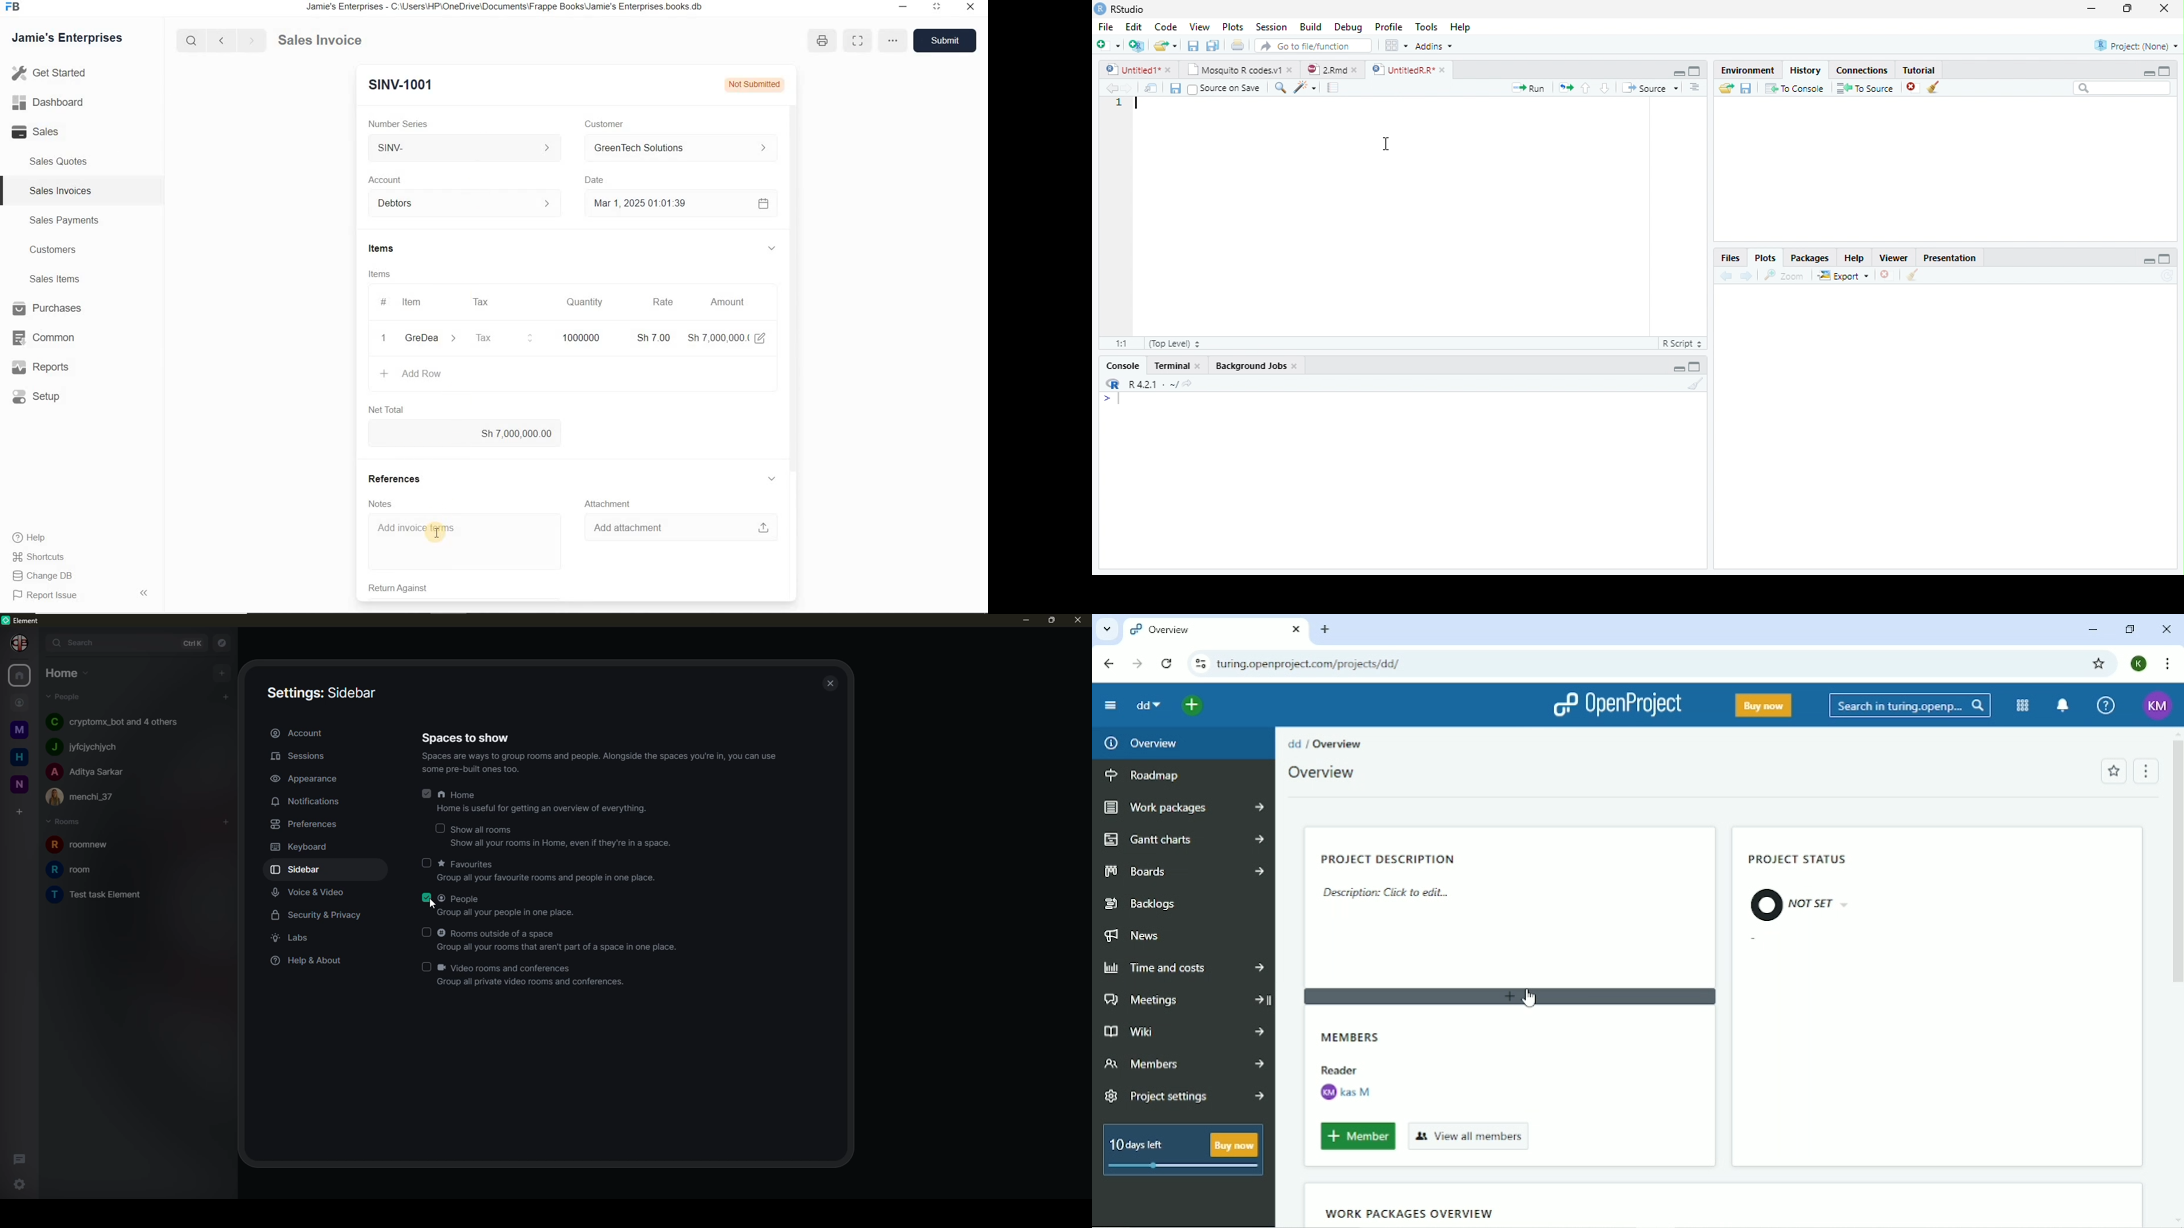  I want to click on new, so click(18, 782).